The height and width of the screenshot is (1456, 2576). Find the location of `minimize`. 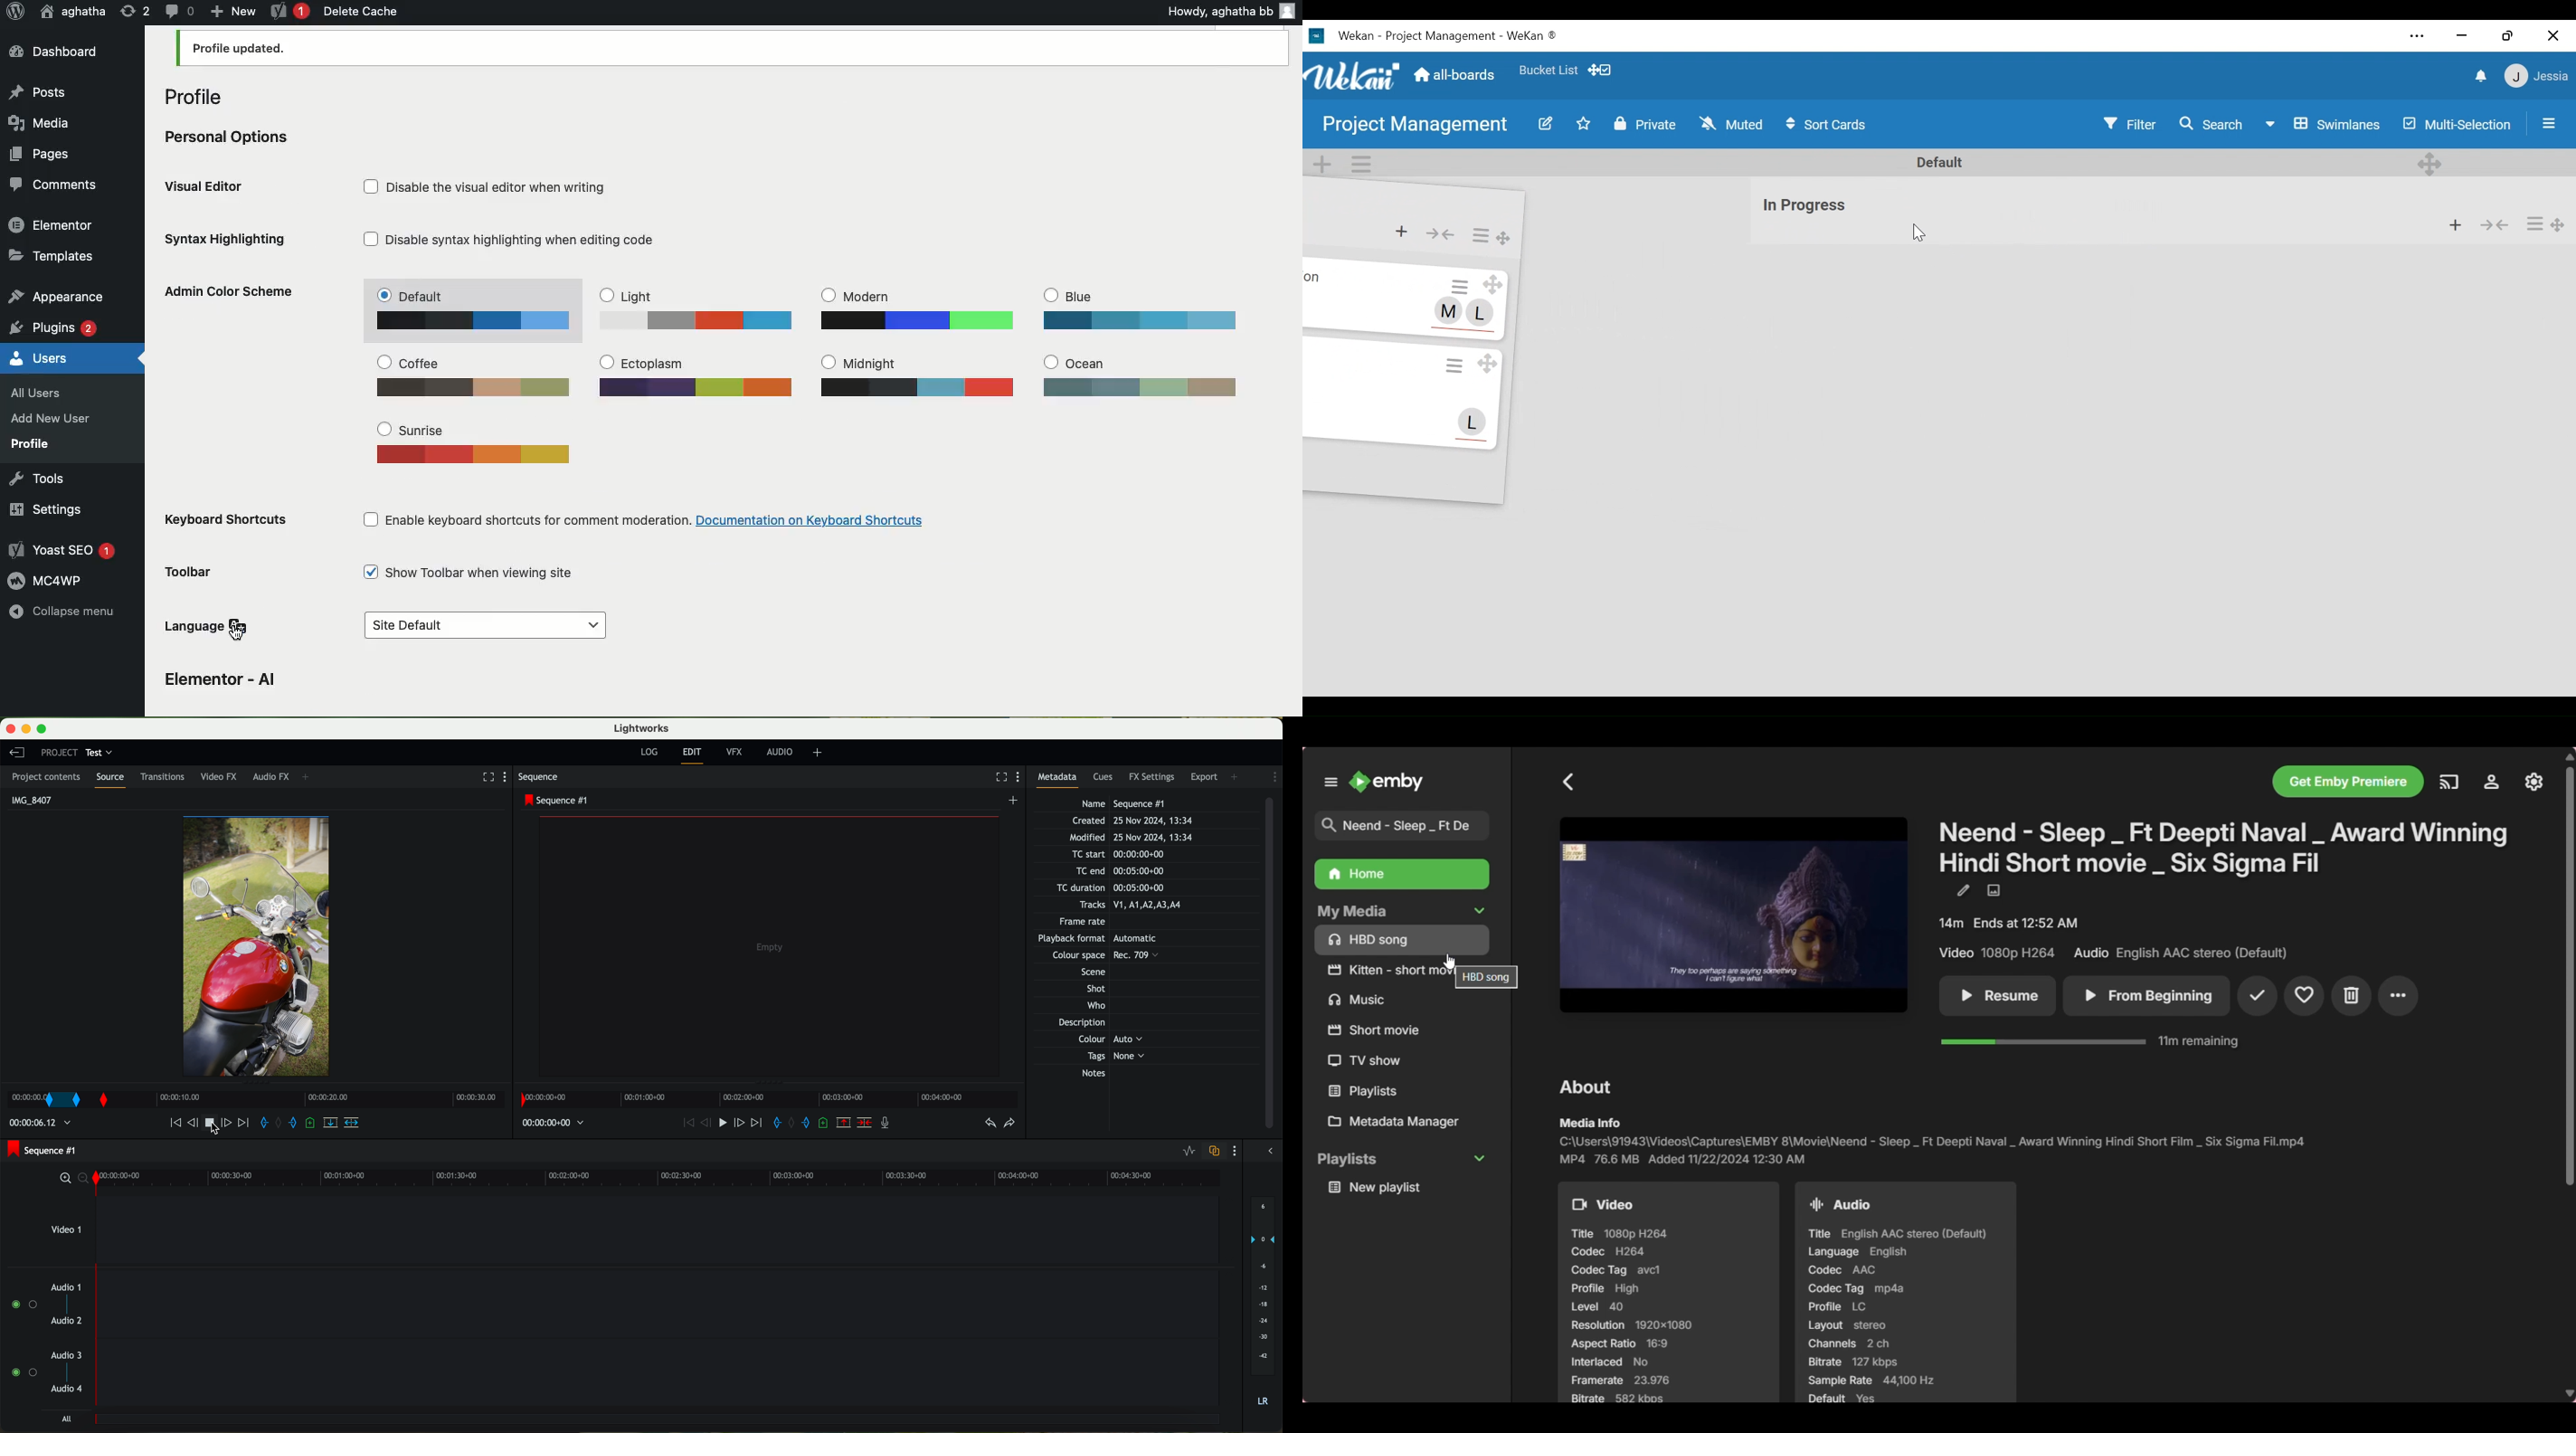

minimize is located at coordinates (2460, 36).